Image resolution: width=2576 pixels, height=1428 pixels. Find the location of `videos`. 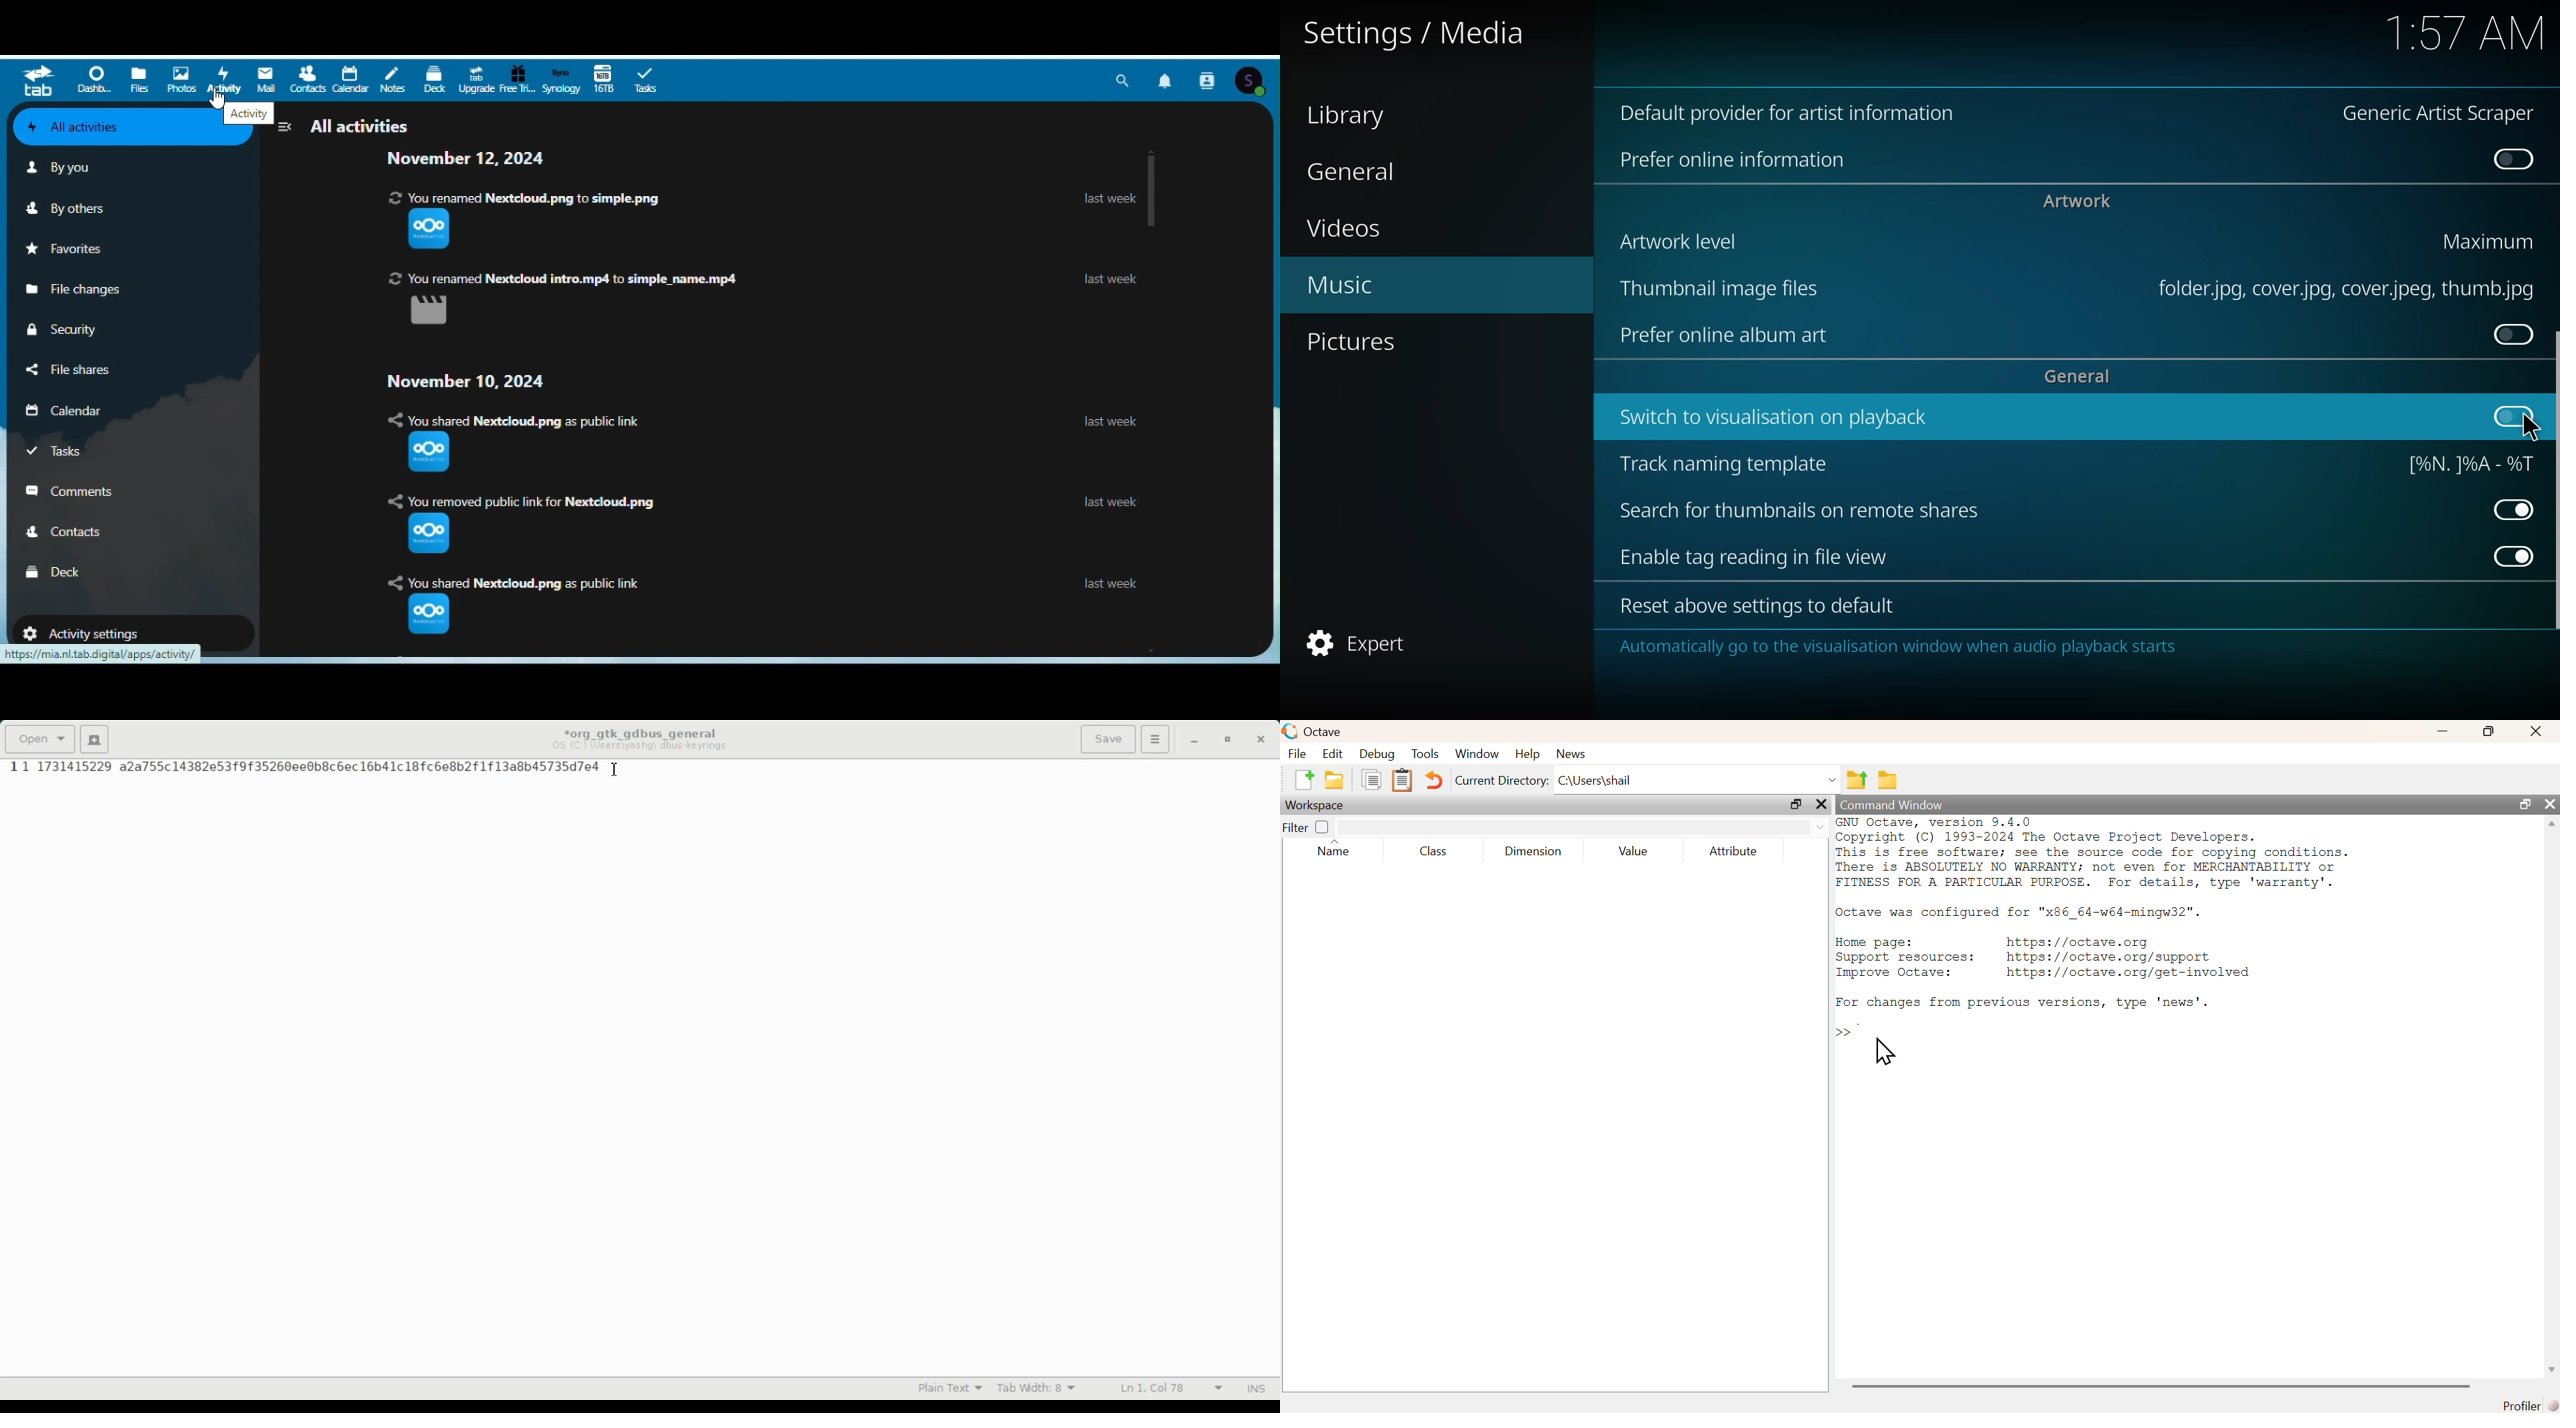

videos is located at coordinates (1349, 229).